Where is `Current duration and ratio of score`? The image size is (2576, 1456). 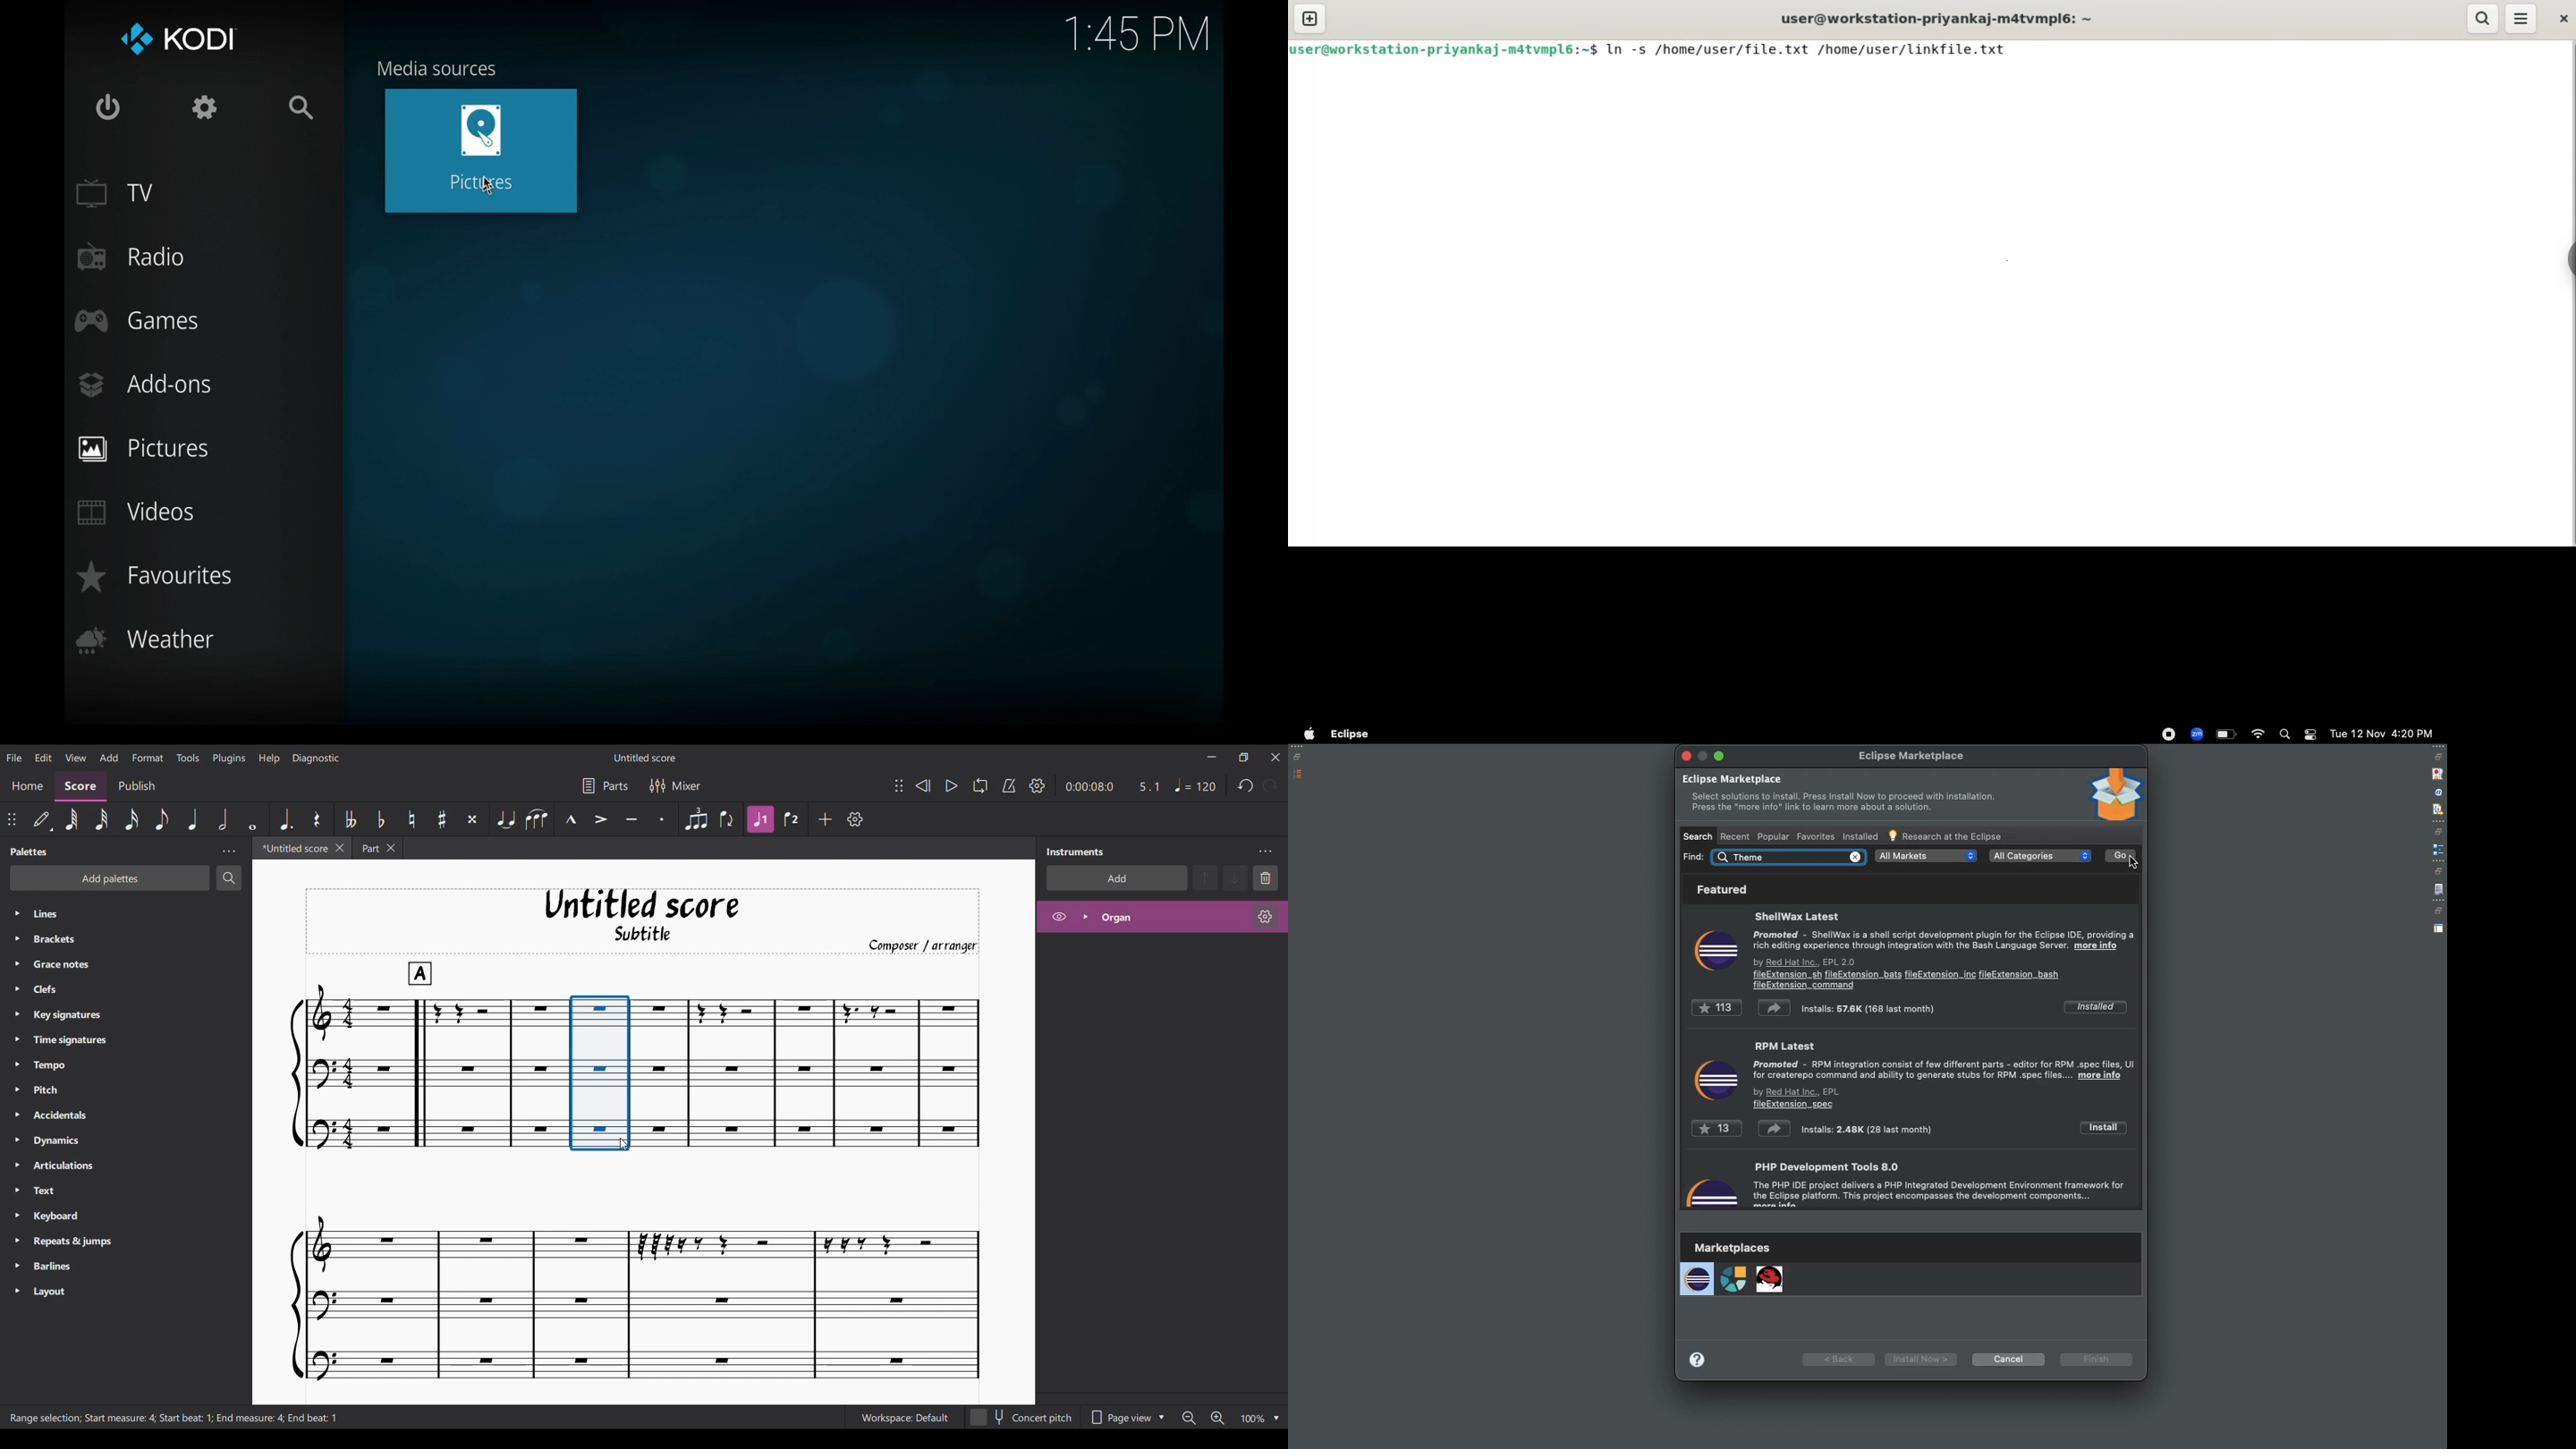
Current duration and ratio of score is located at coordinates (1112, 786).